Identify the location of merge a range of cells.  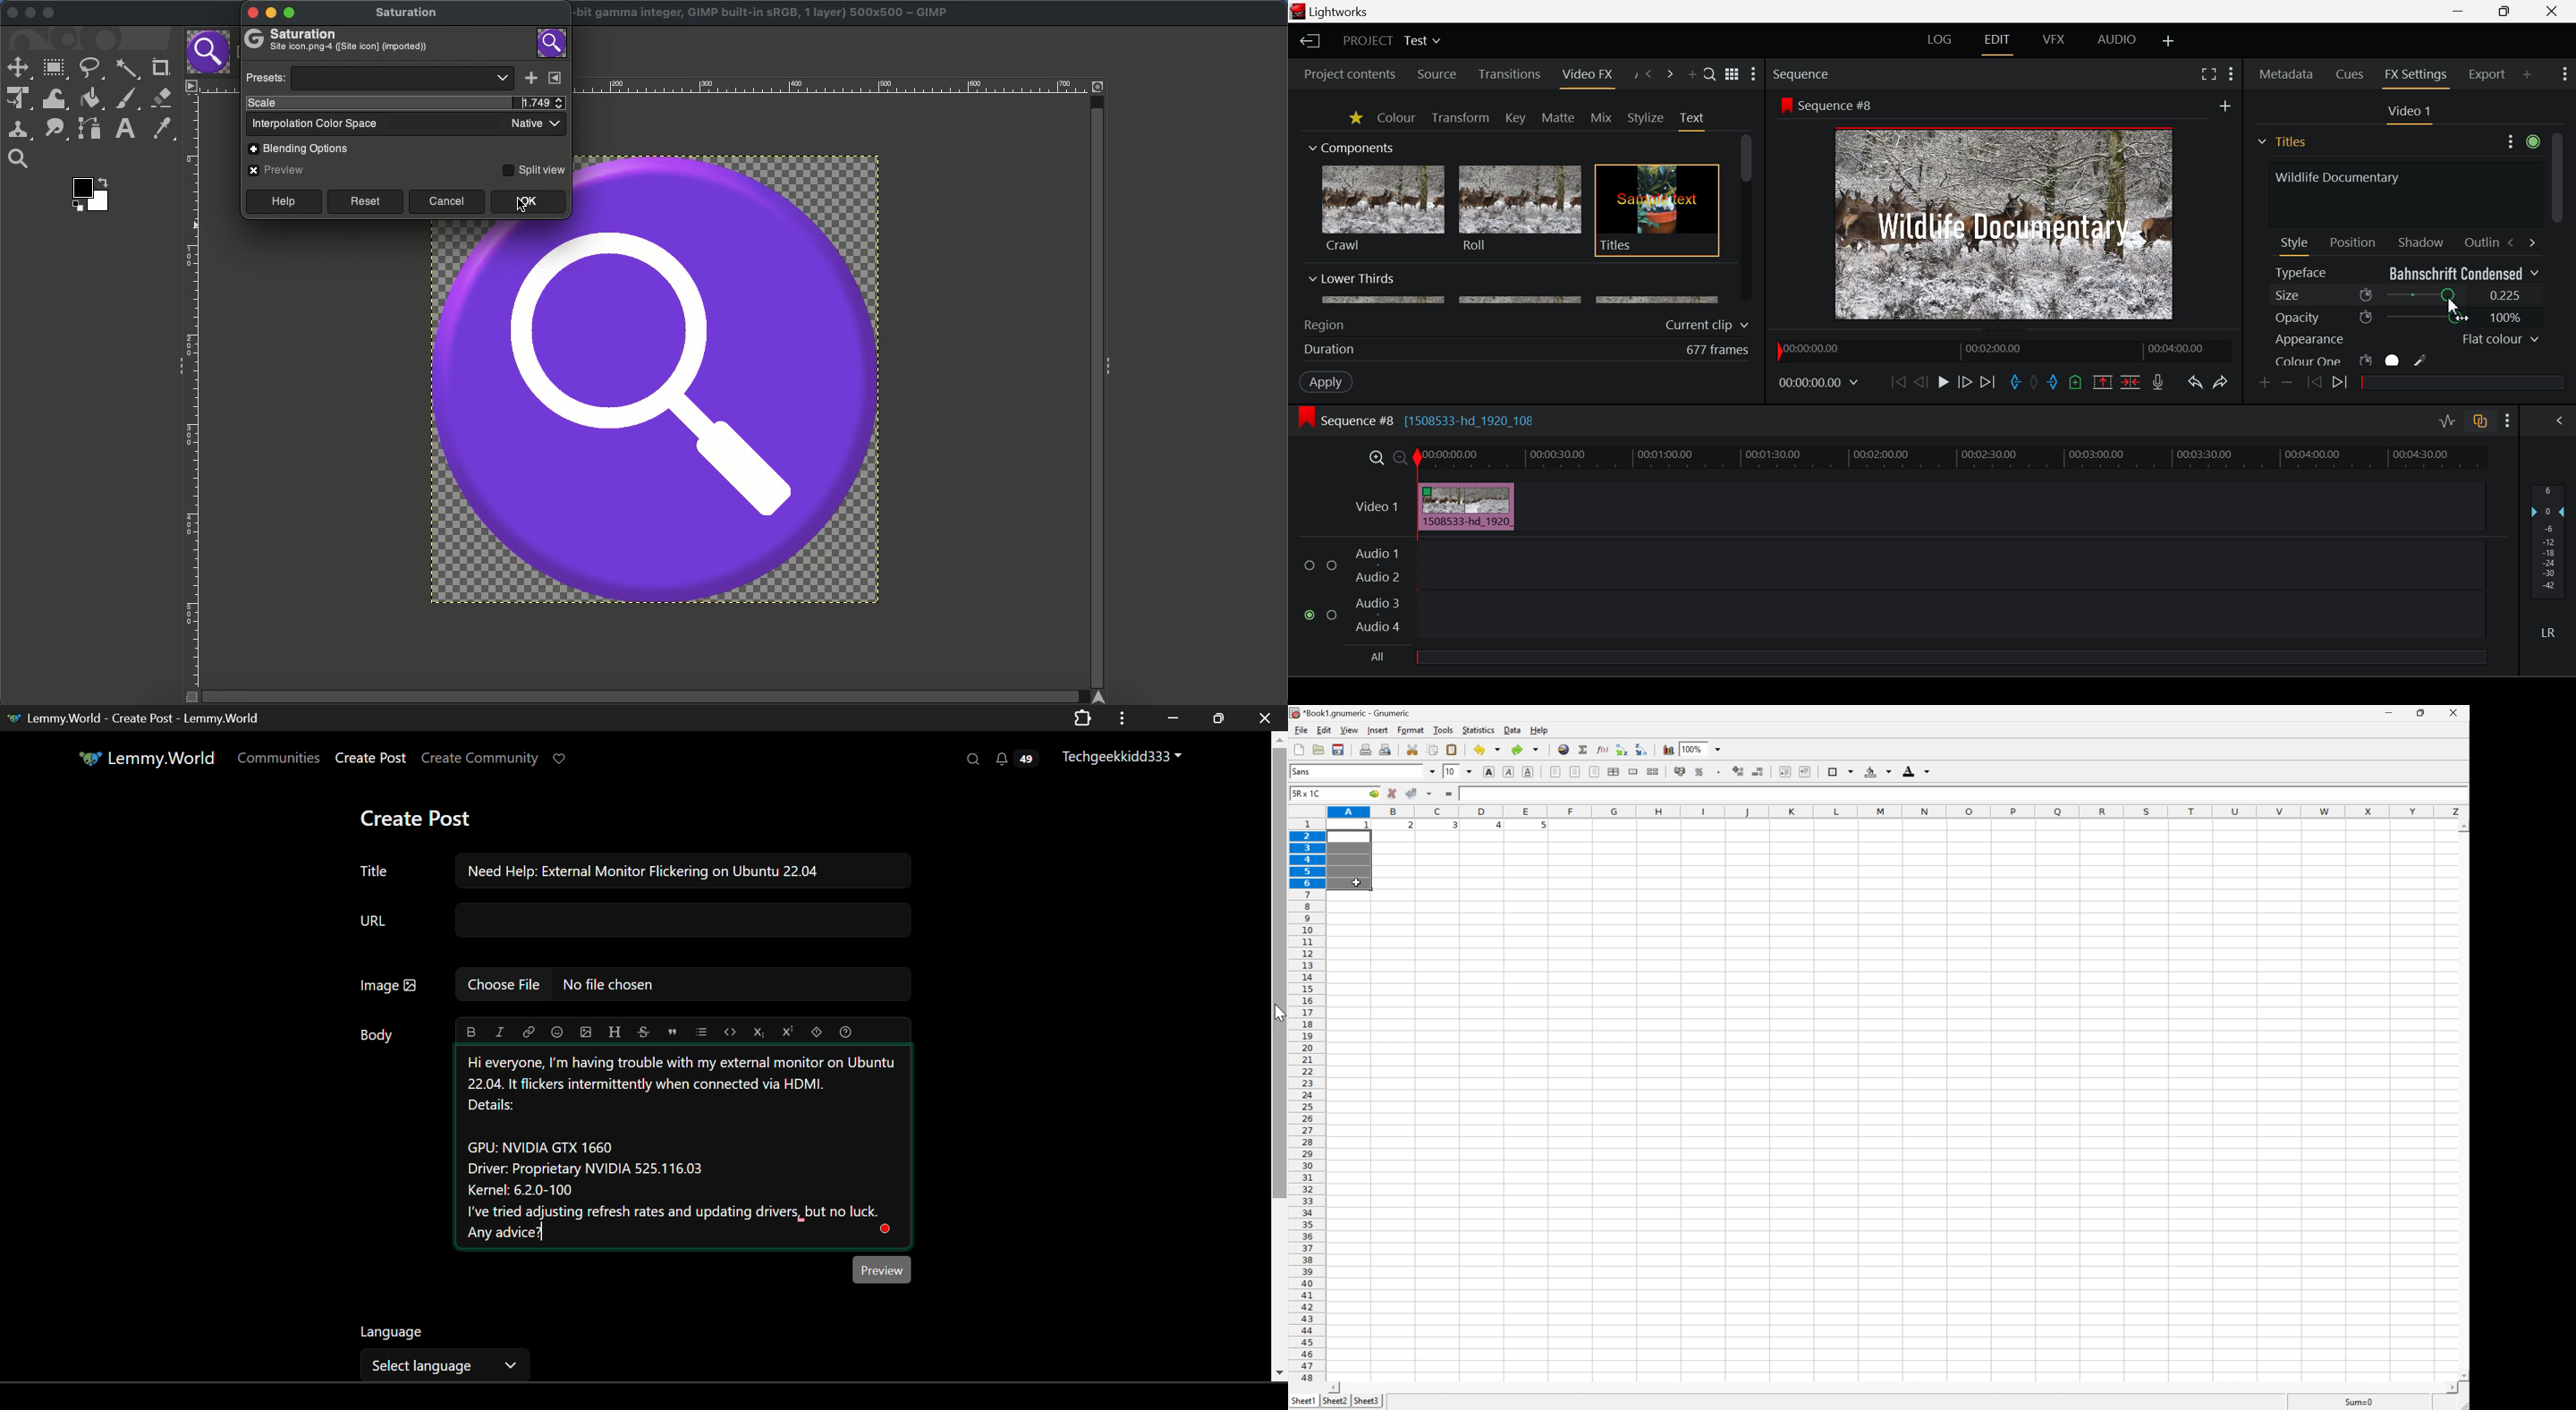
(1634, 772).